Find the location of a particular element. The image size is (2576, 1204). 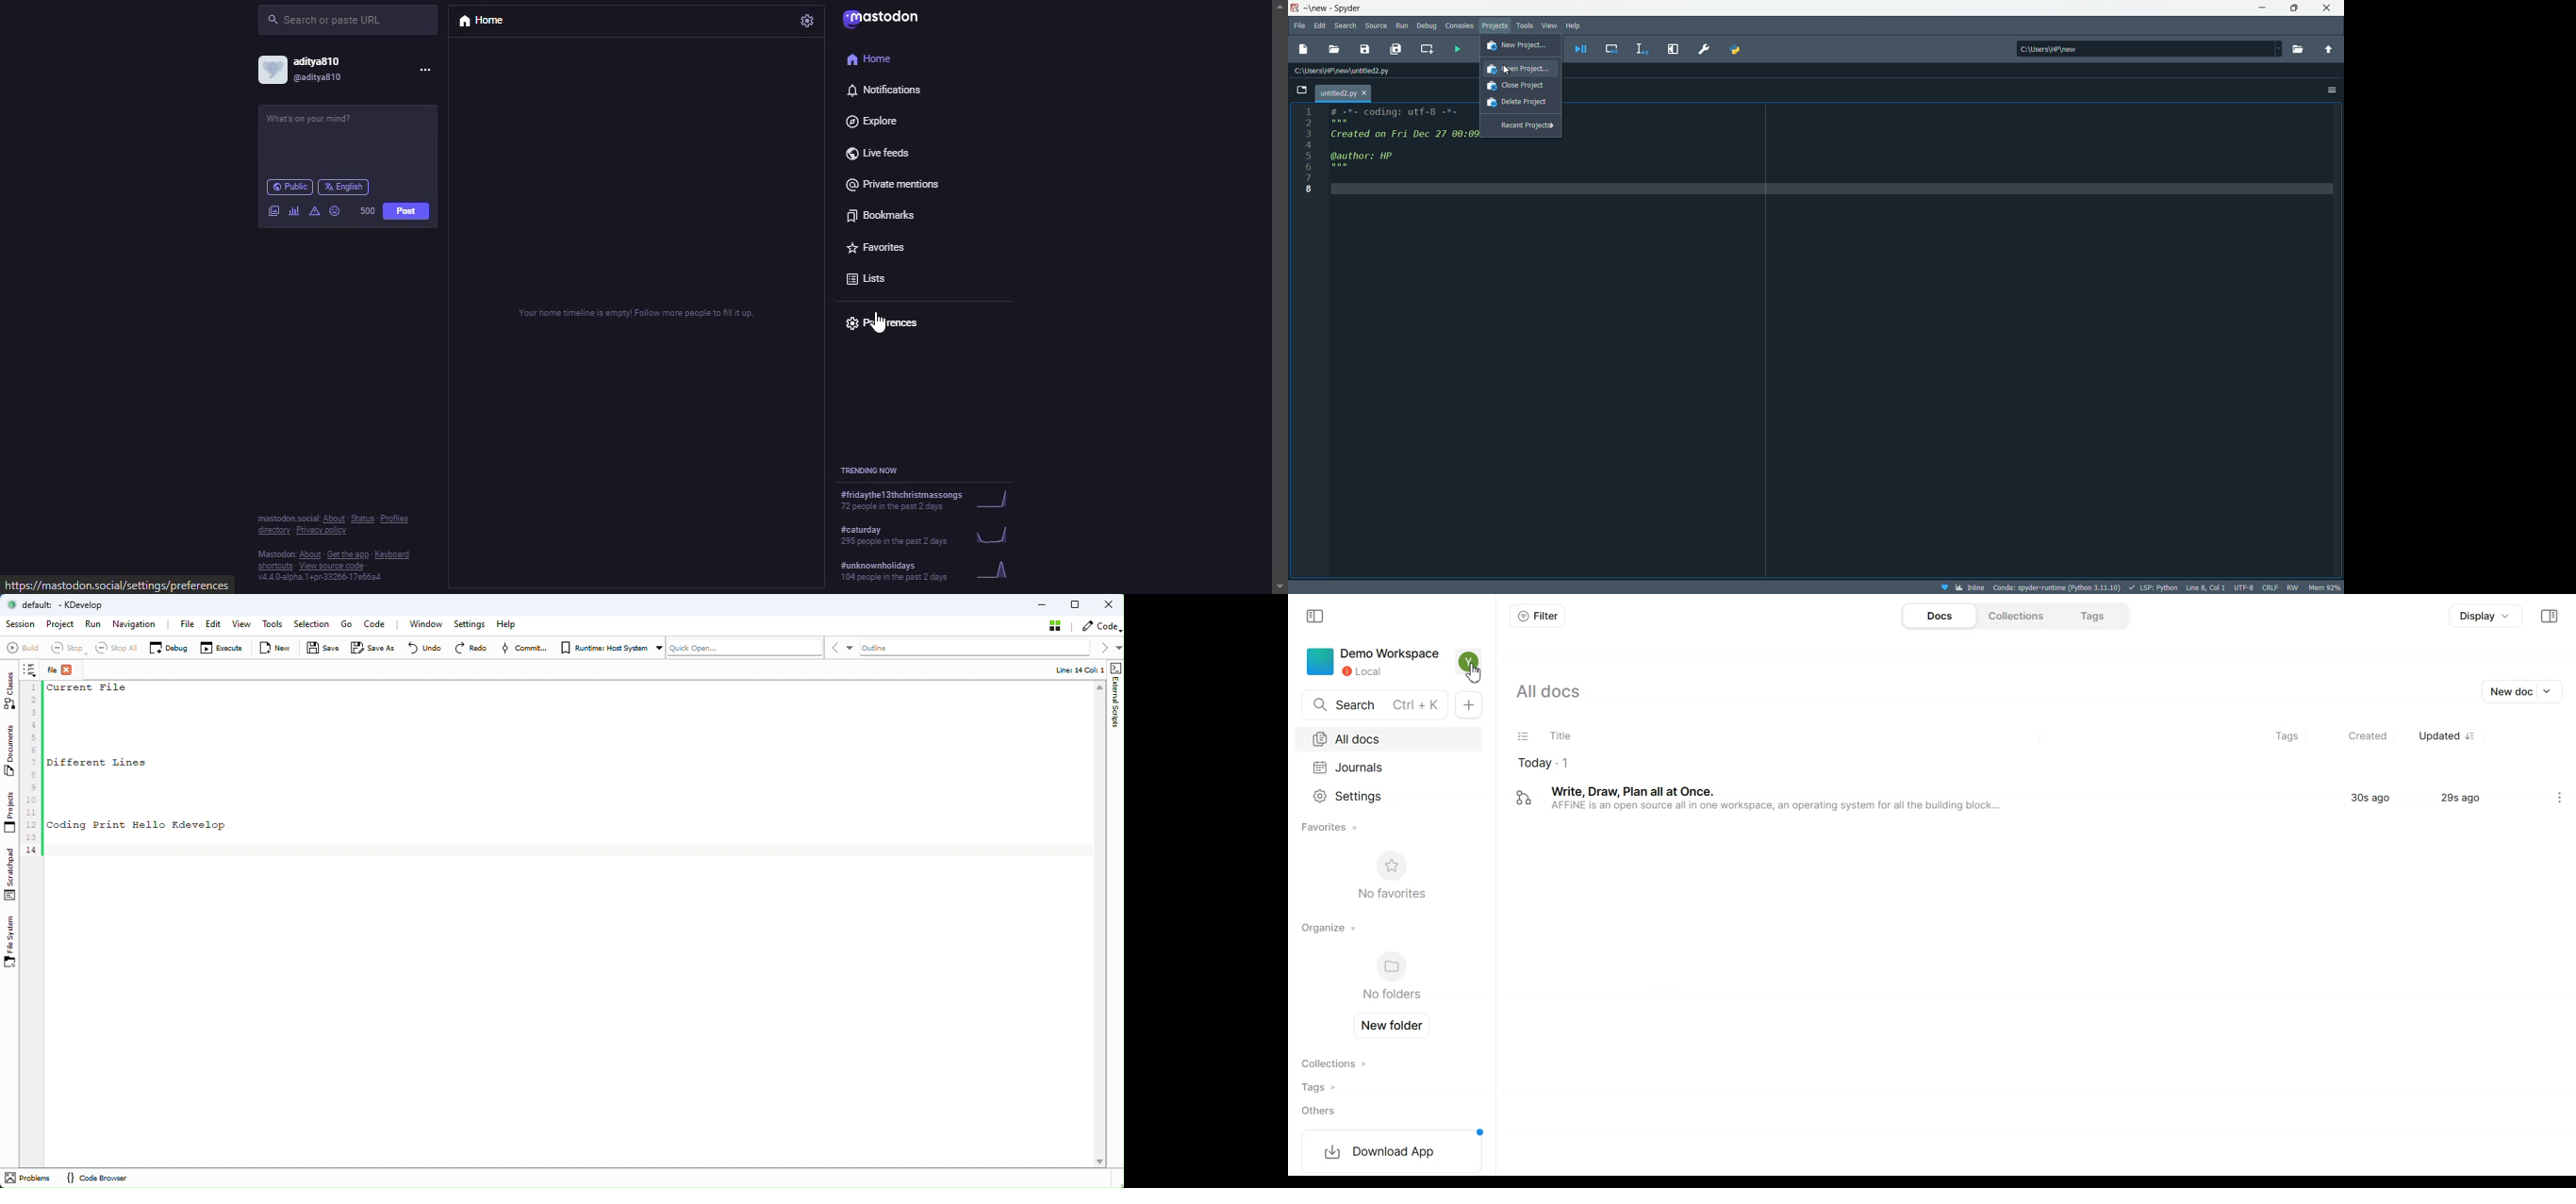

post is located at coordinates (406, 212).